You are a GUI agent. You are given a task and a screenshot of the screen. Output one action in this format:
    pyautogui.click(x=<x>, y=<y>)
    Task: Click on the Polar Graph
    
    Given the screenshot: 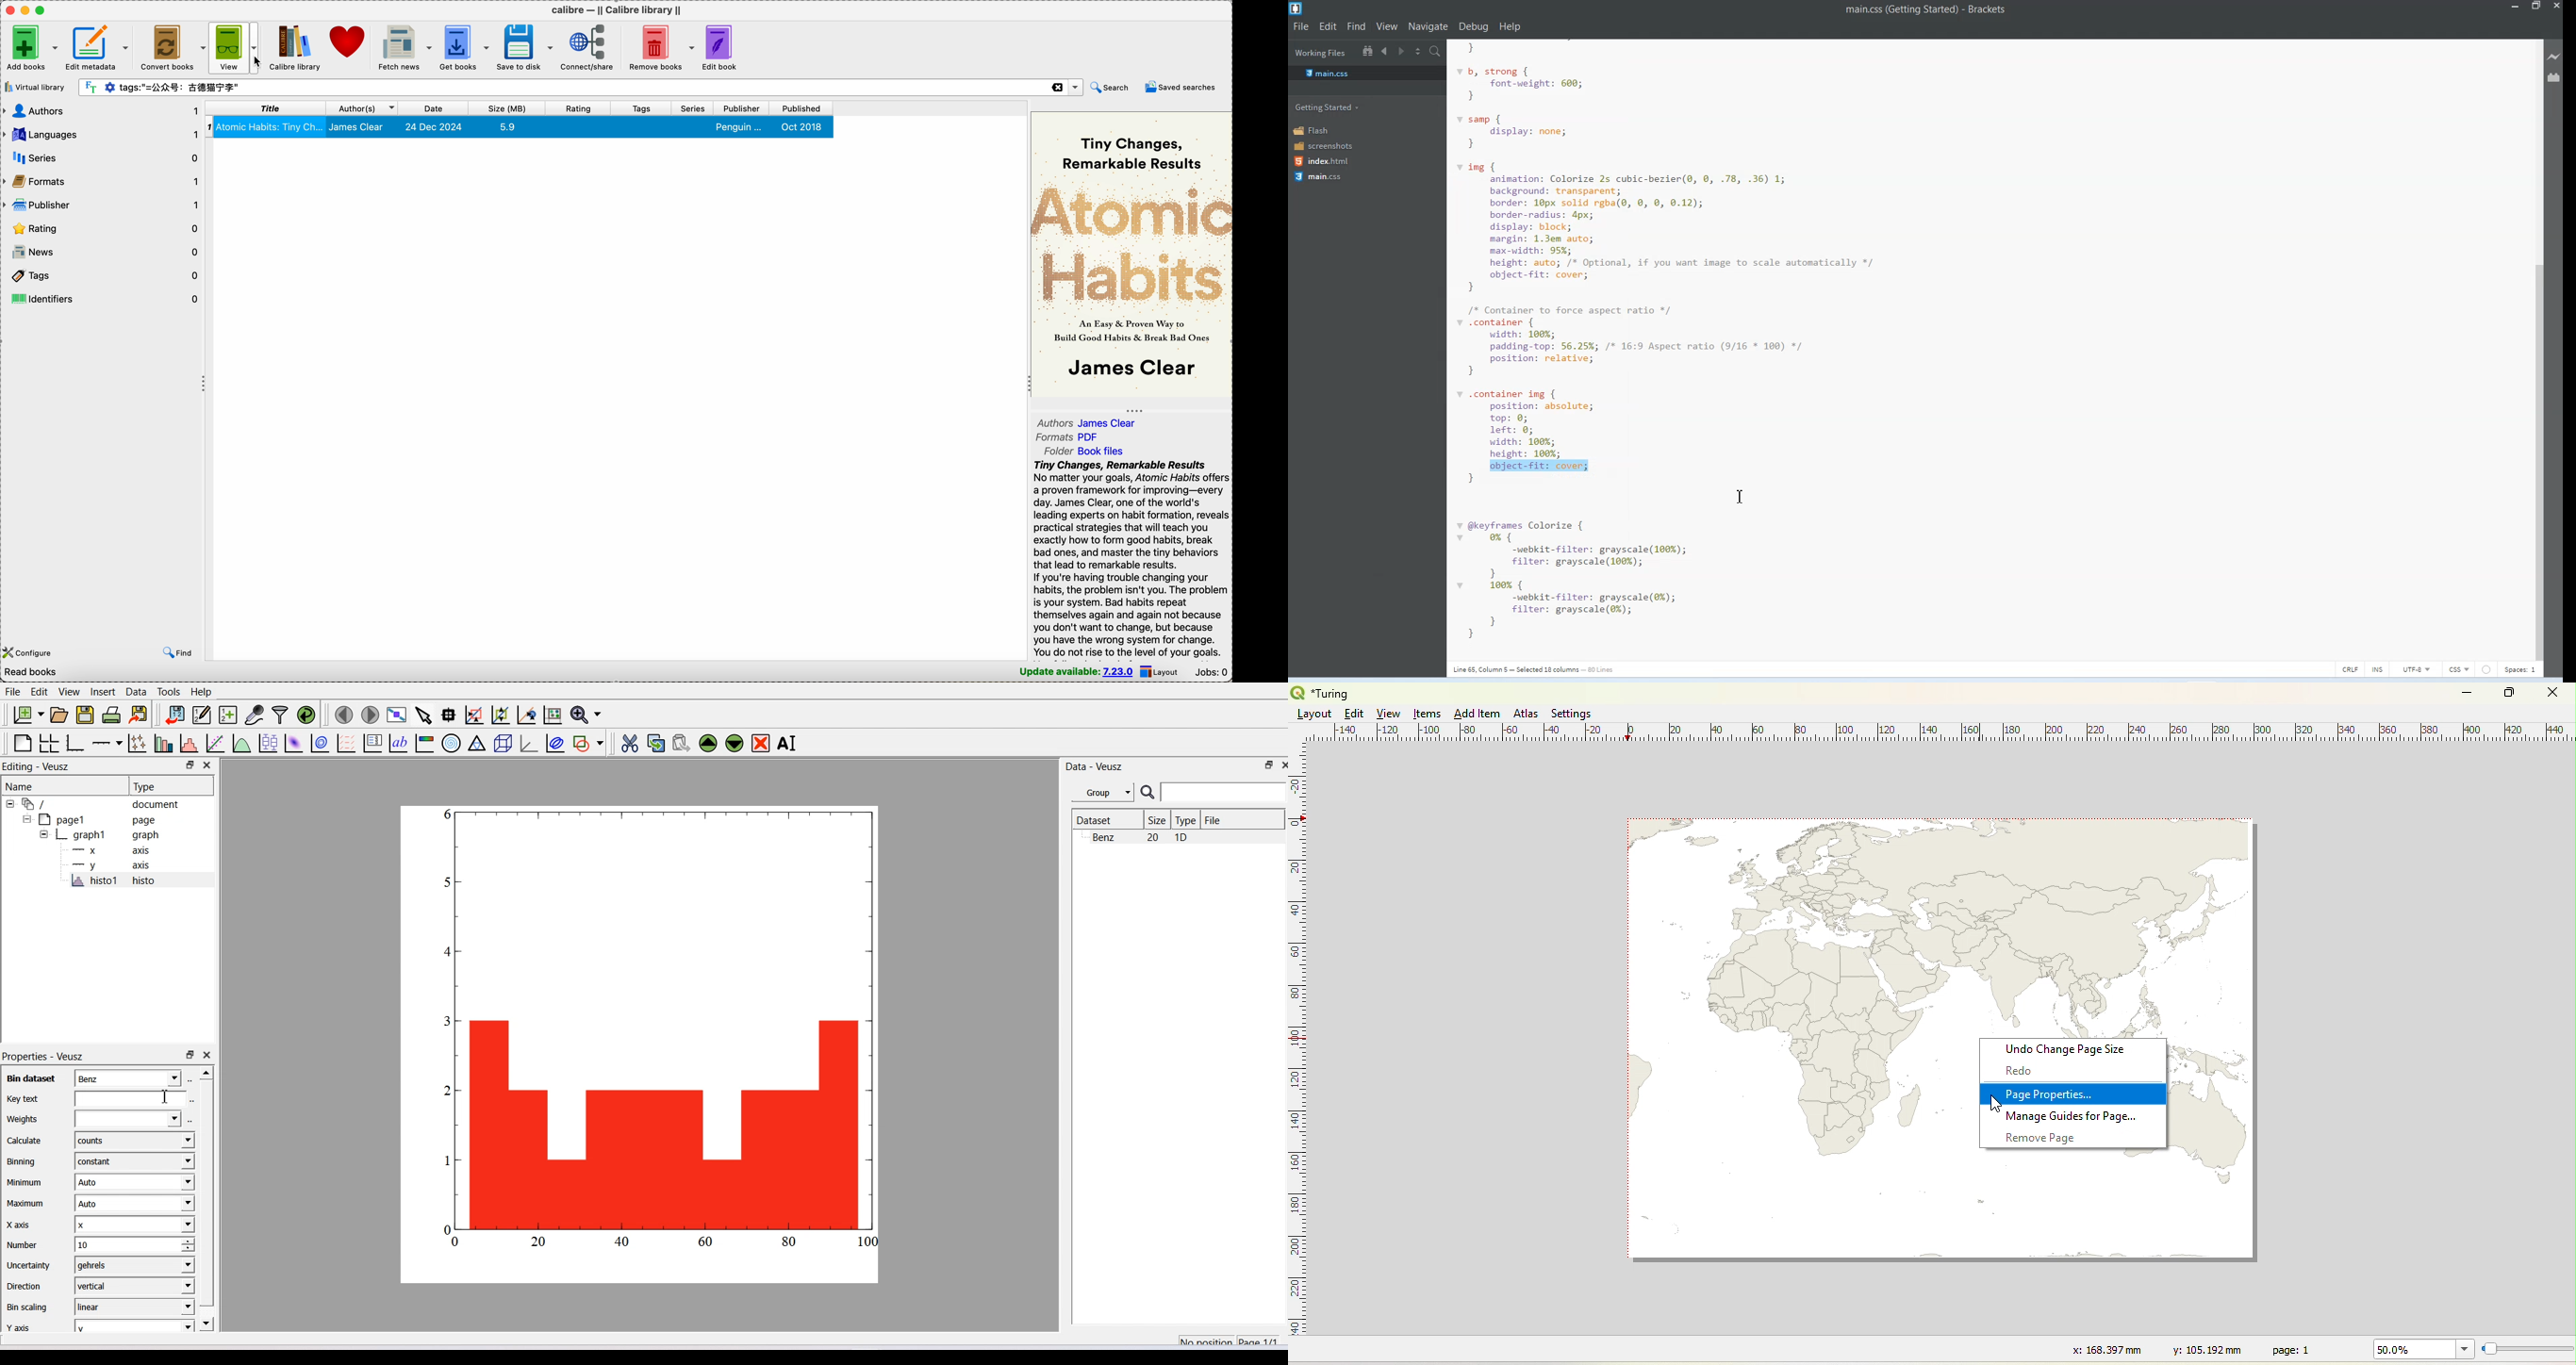 What is the action you would take?
    pyautogui.click(x=451, y=744)
    